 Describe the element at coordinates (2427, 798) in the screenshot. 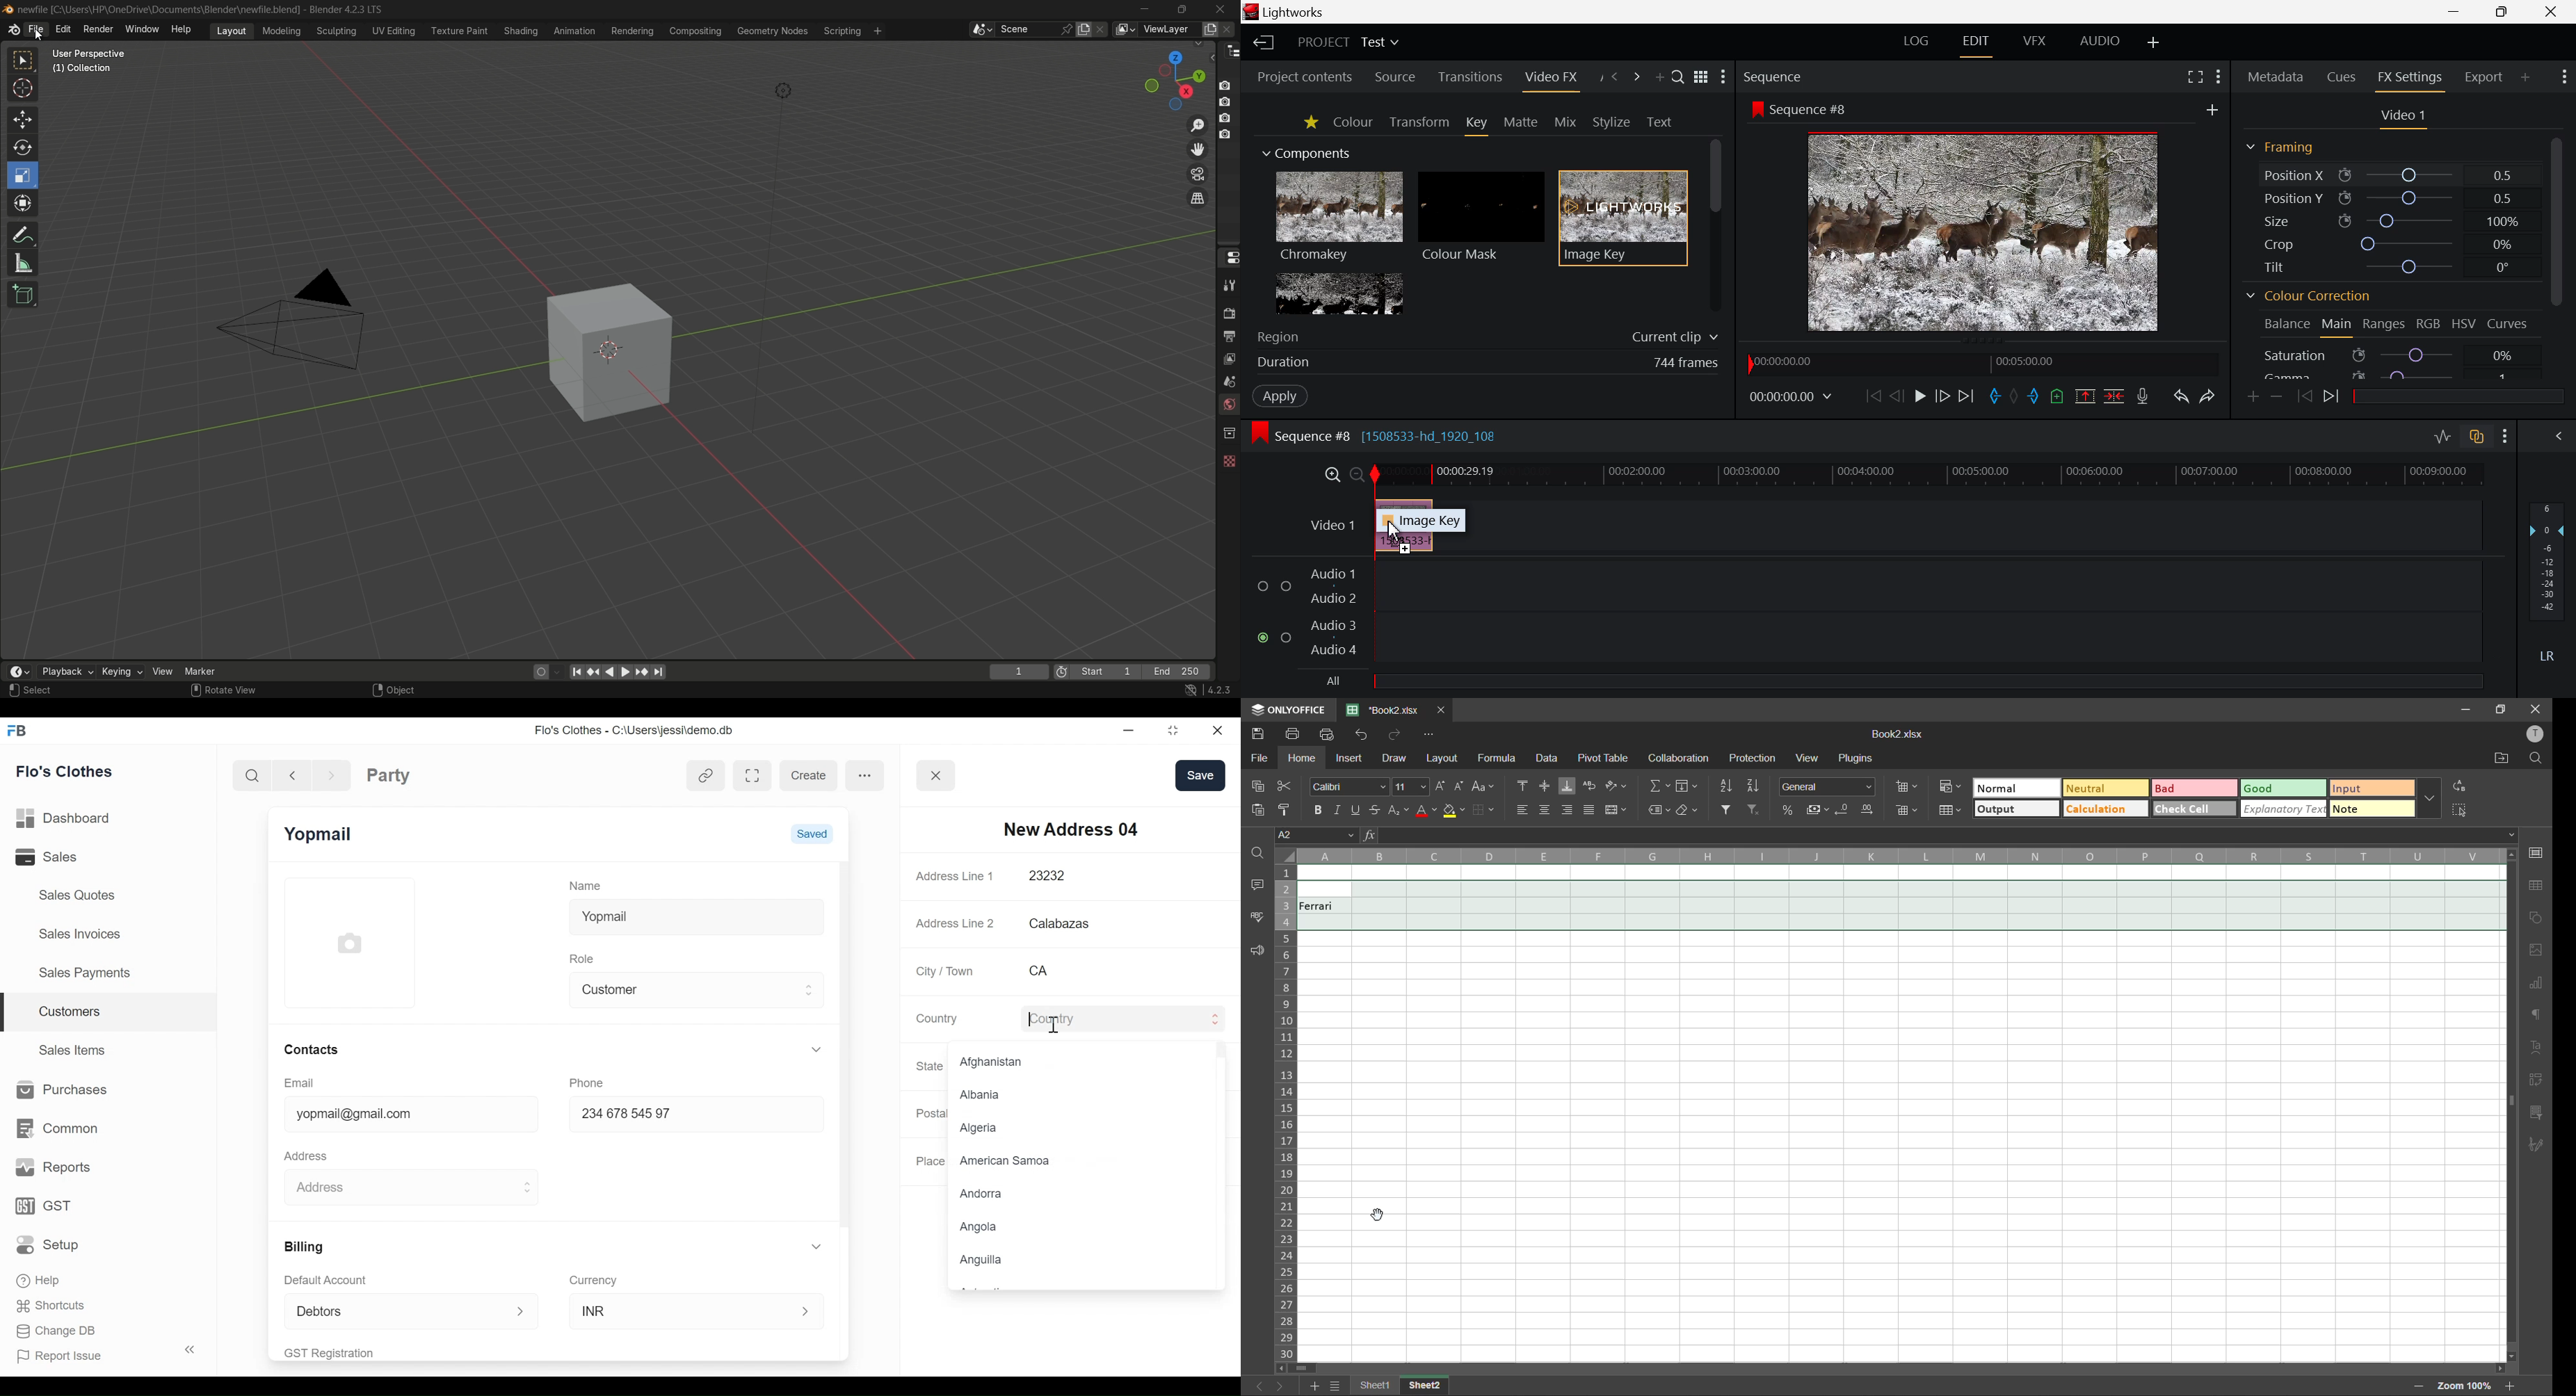

I see `more options` at that location.